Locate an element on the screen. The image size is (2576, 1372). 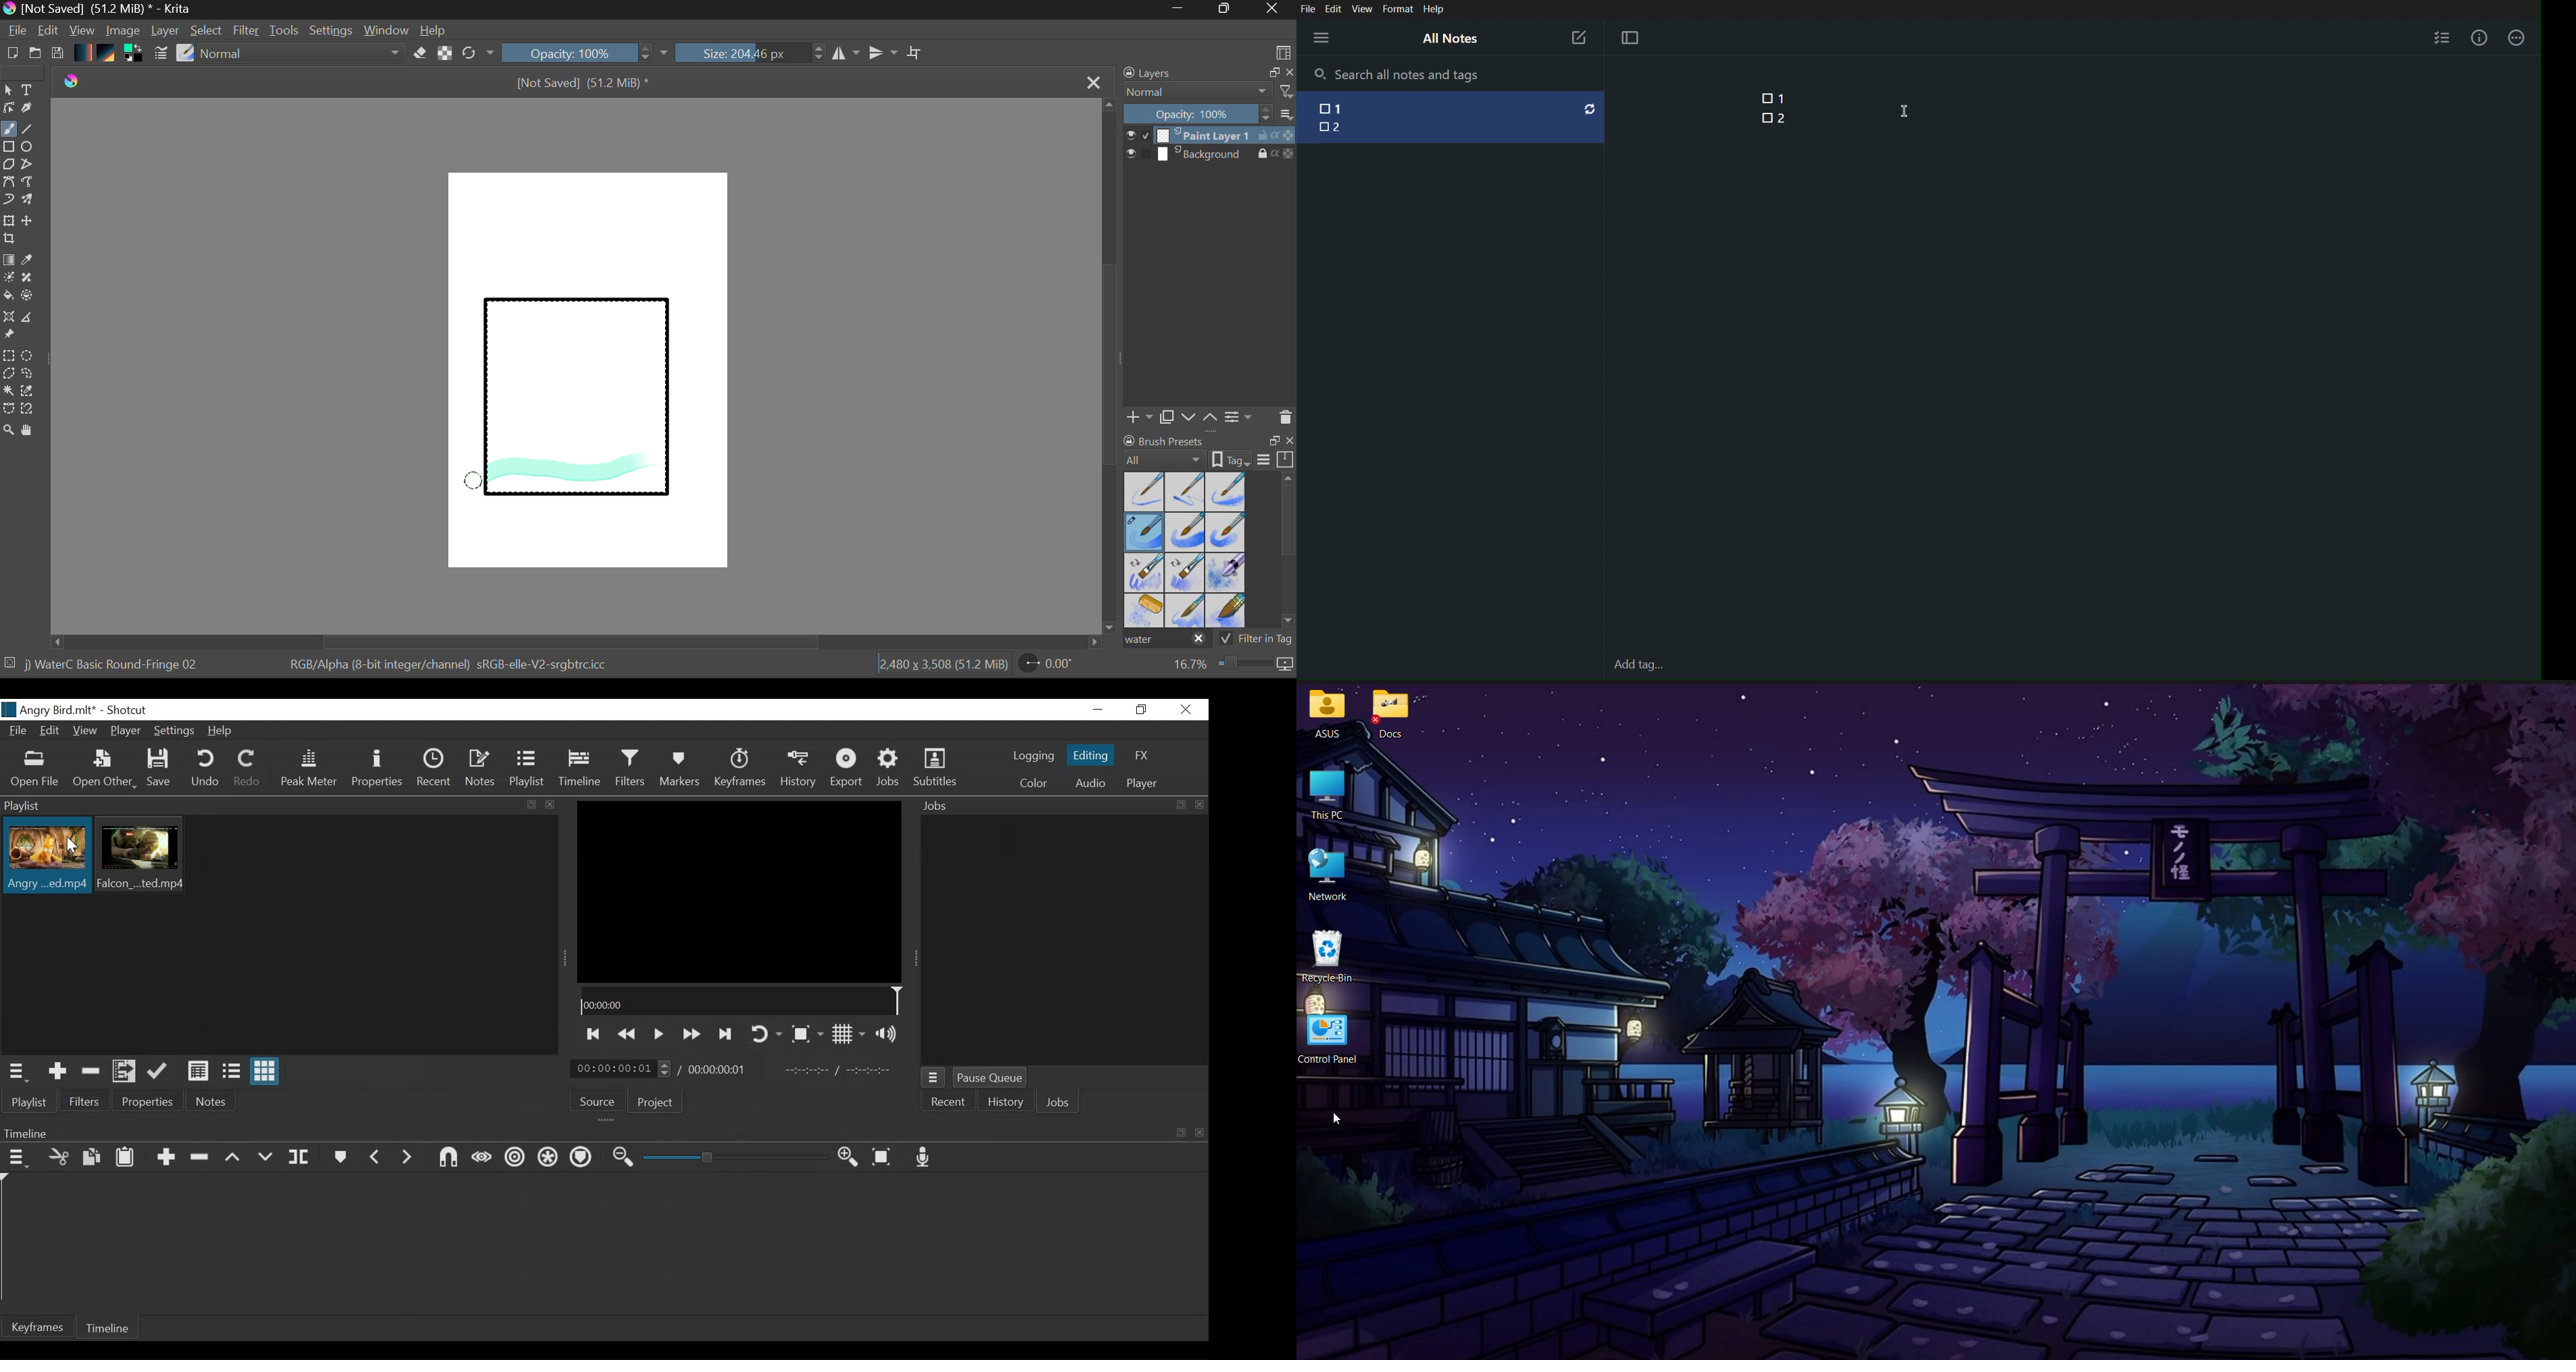
Filter is located at coordinates (248, 32).